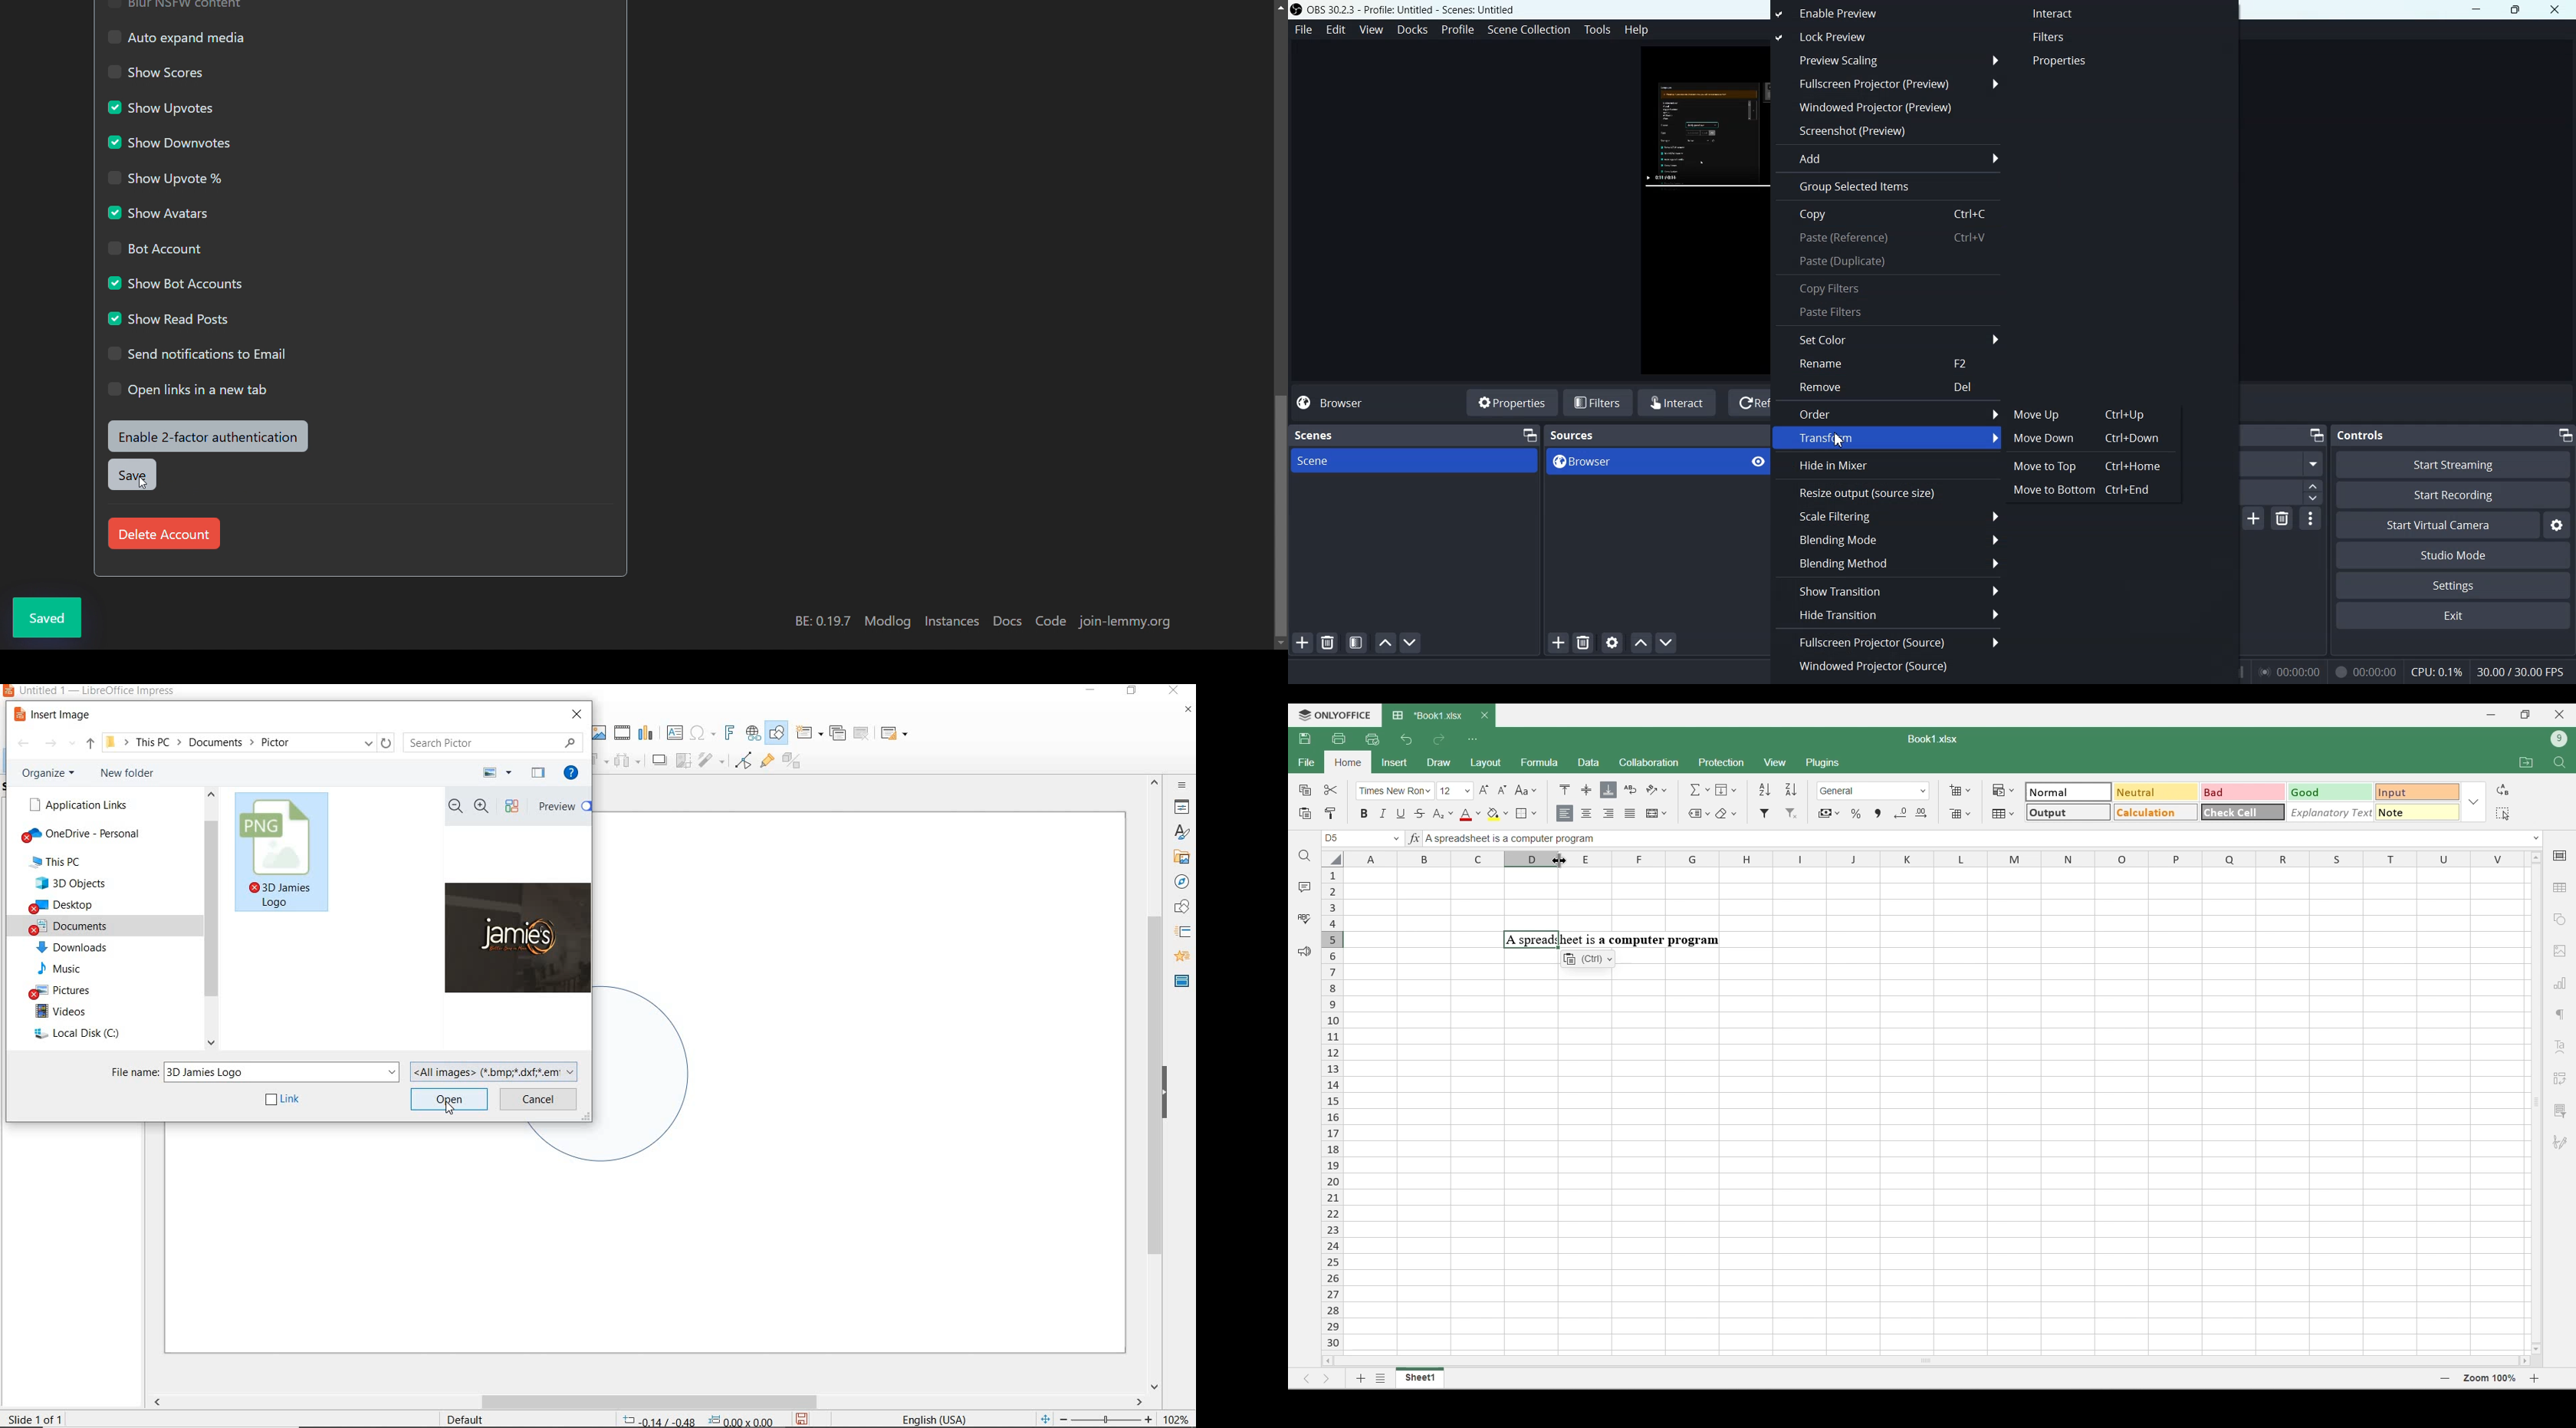 The height and width of the screenshot is (1428, 2576). I want to click on Settings, so click(2453, 585).